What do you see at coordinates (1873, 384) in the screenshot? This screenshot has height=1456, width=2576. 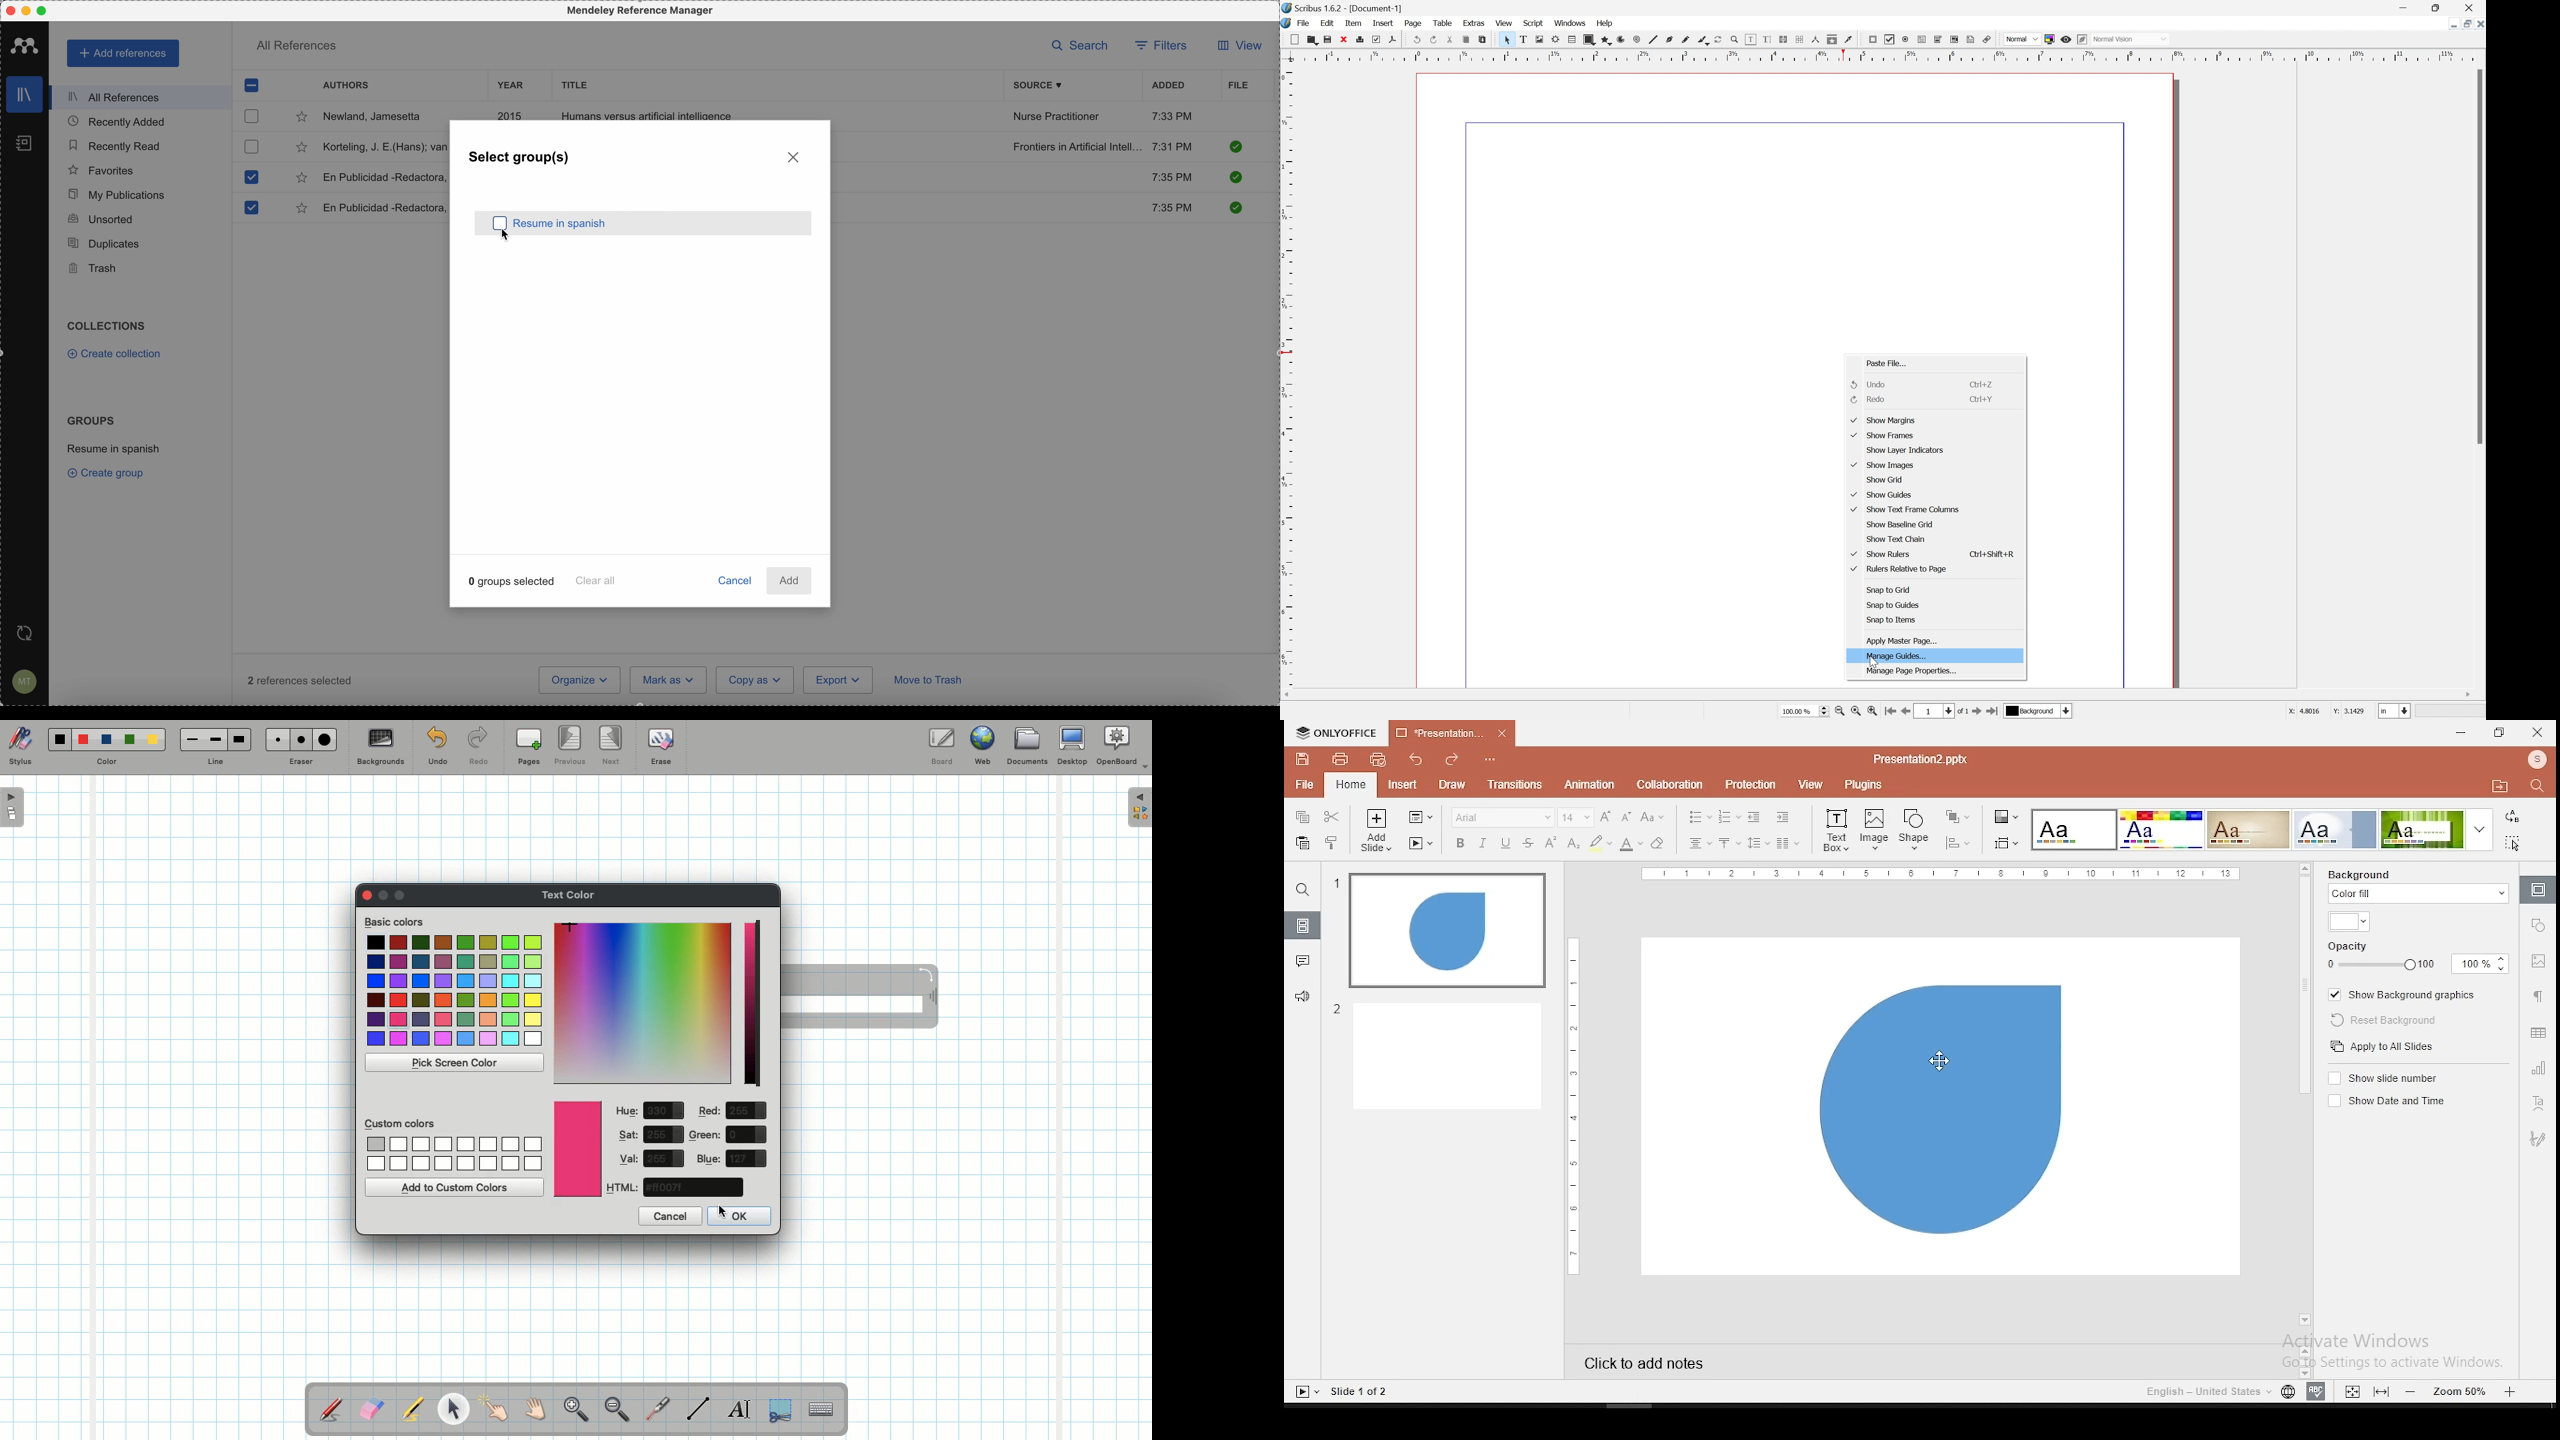 I see `undo` at bounding box center [1873, 384].